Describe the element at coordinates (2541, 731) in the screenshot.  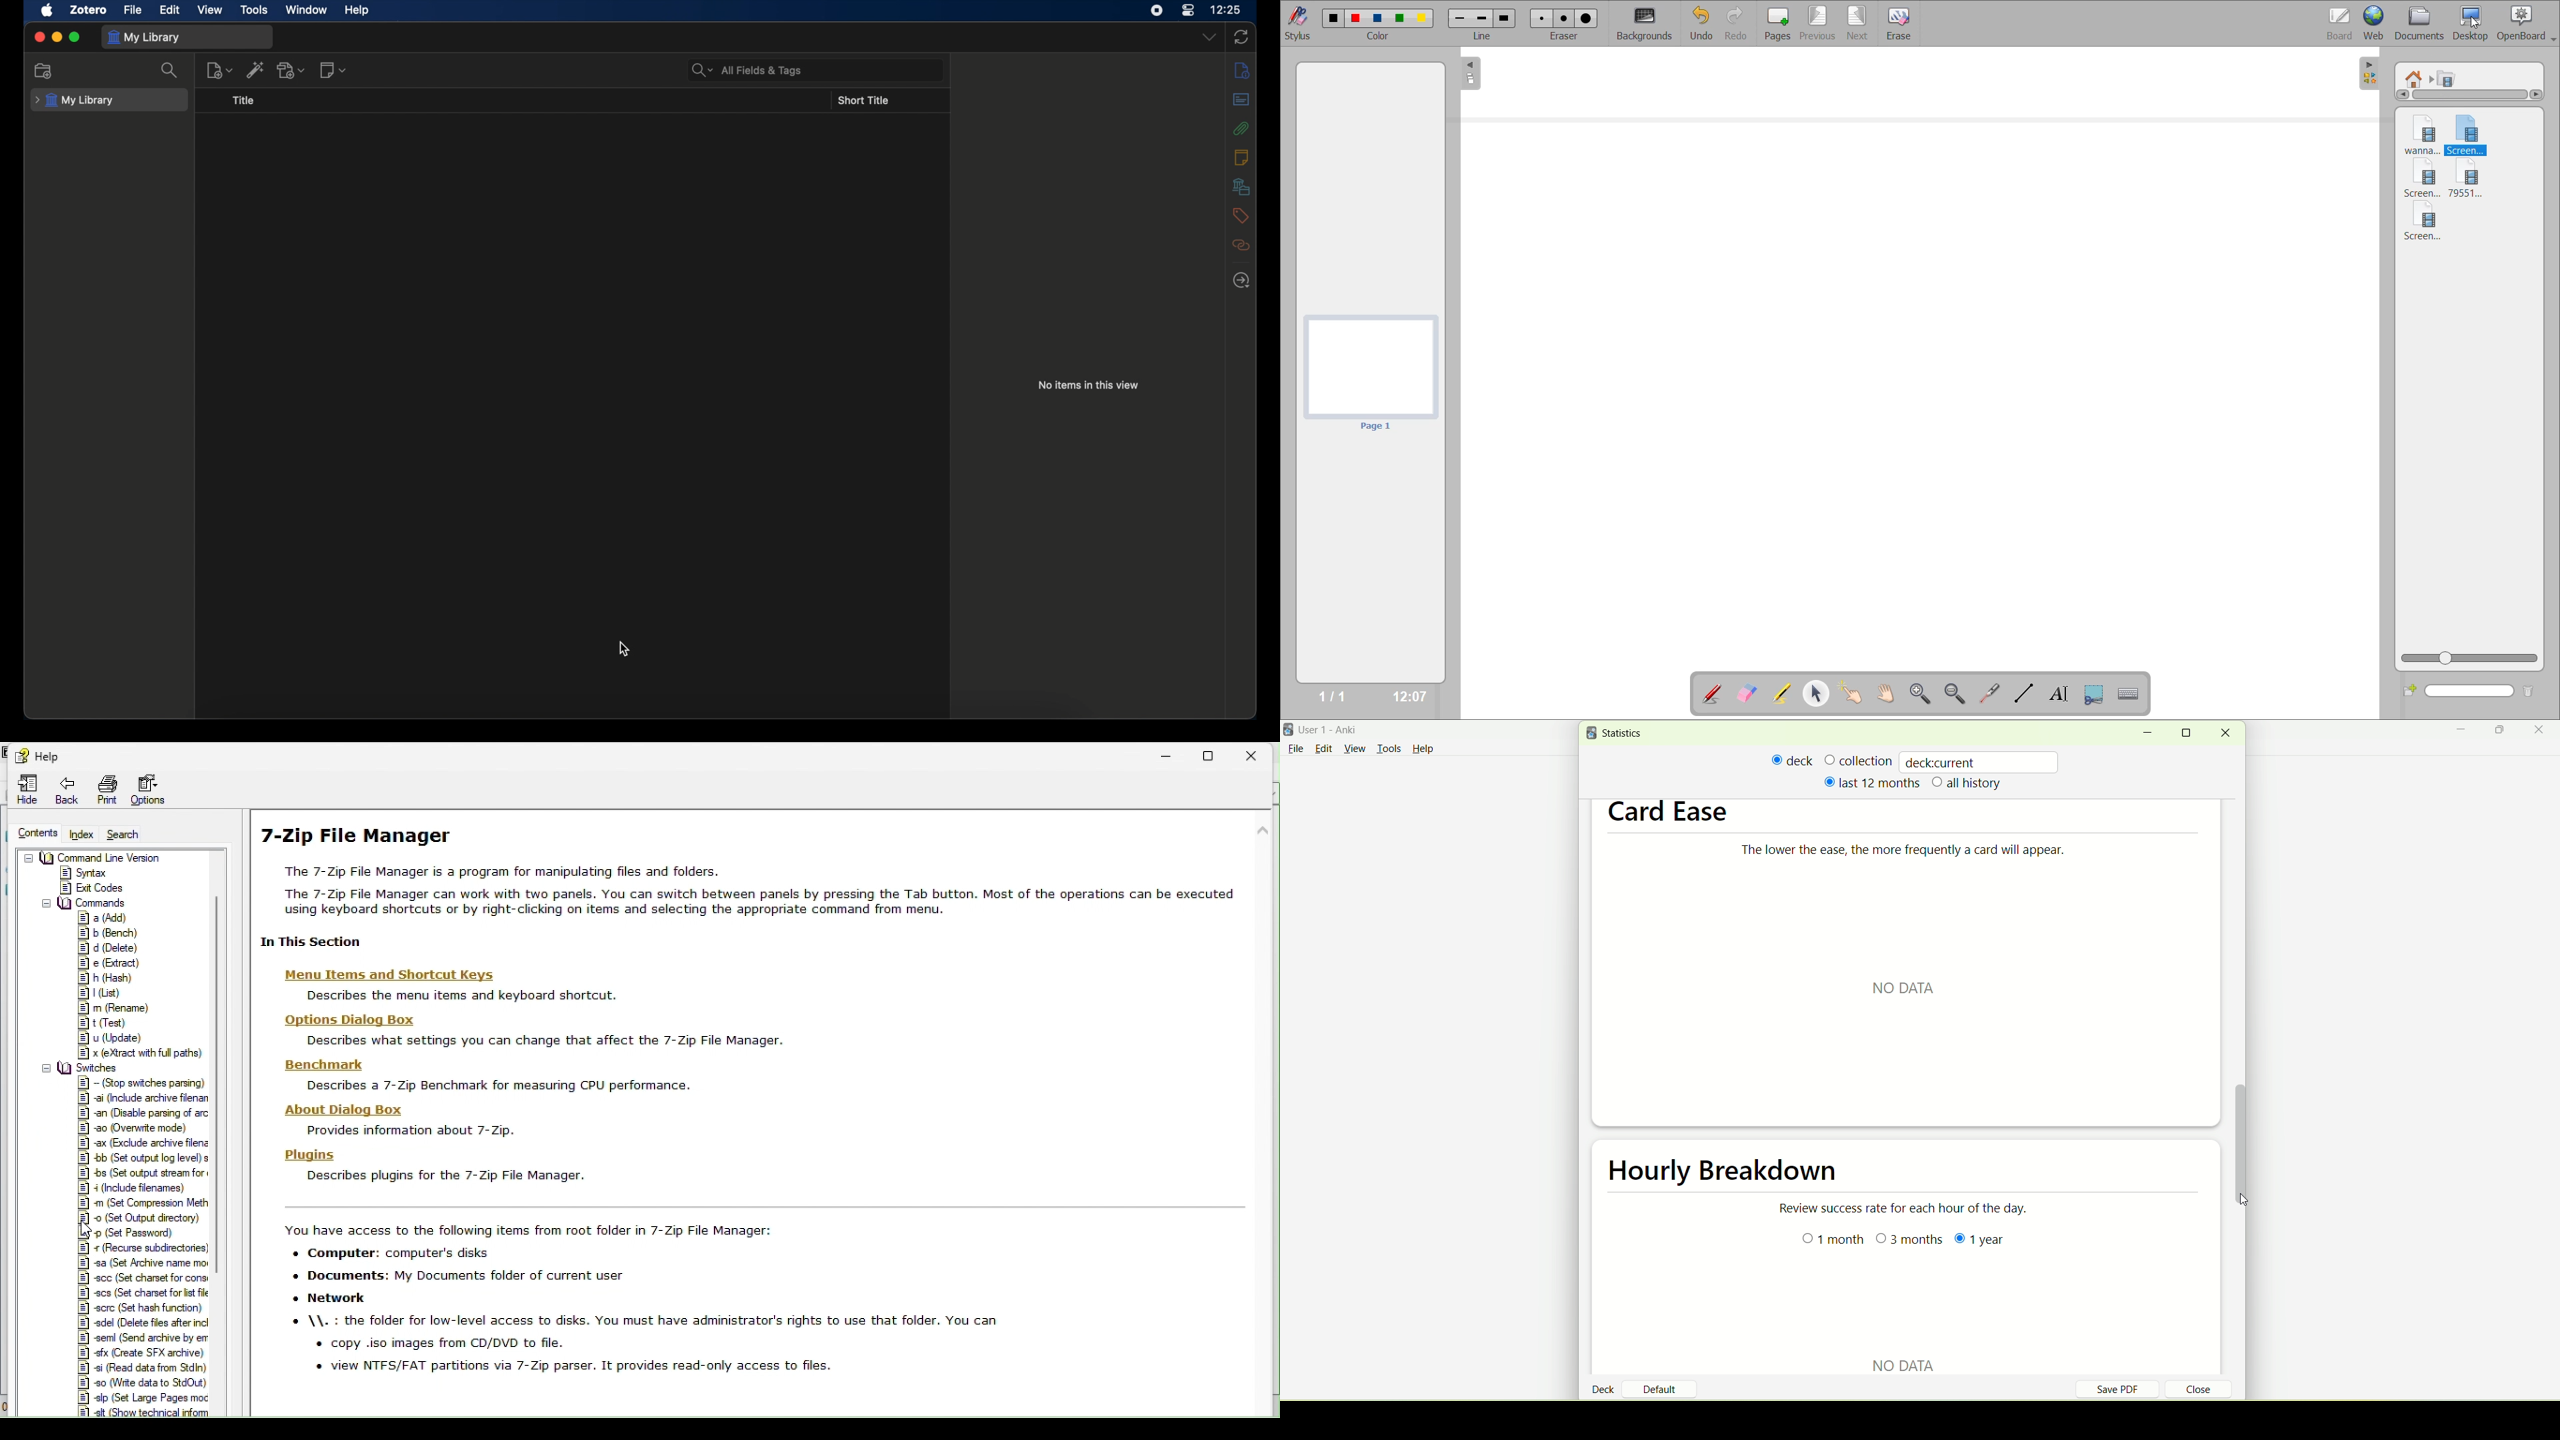
I see `close` at that location.